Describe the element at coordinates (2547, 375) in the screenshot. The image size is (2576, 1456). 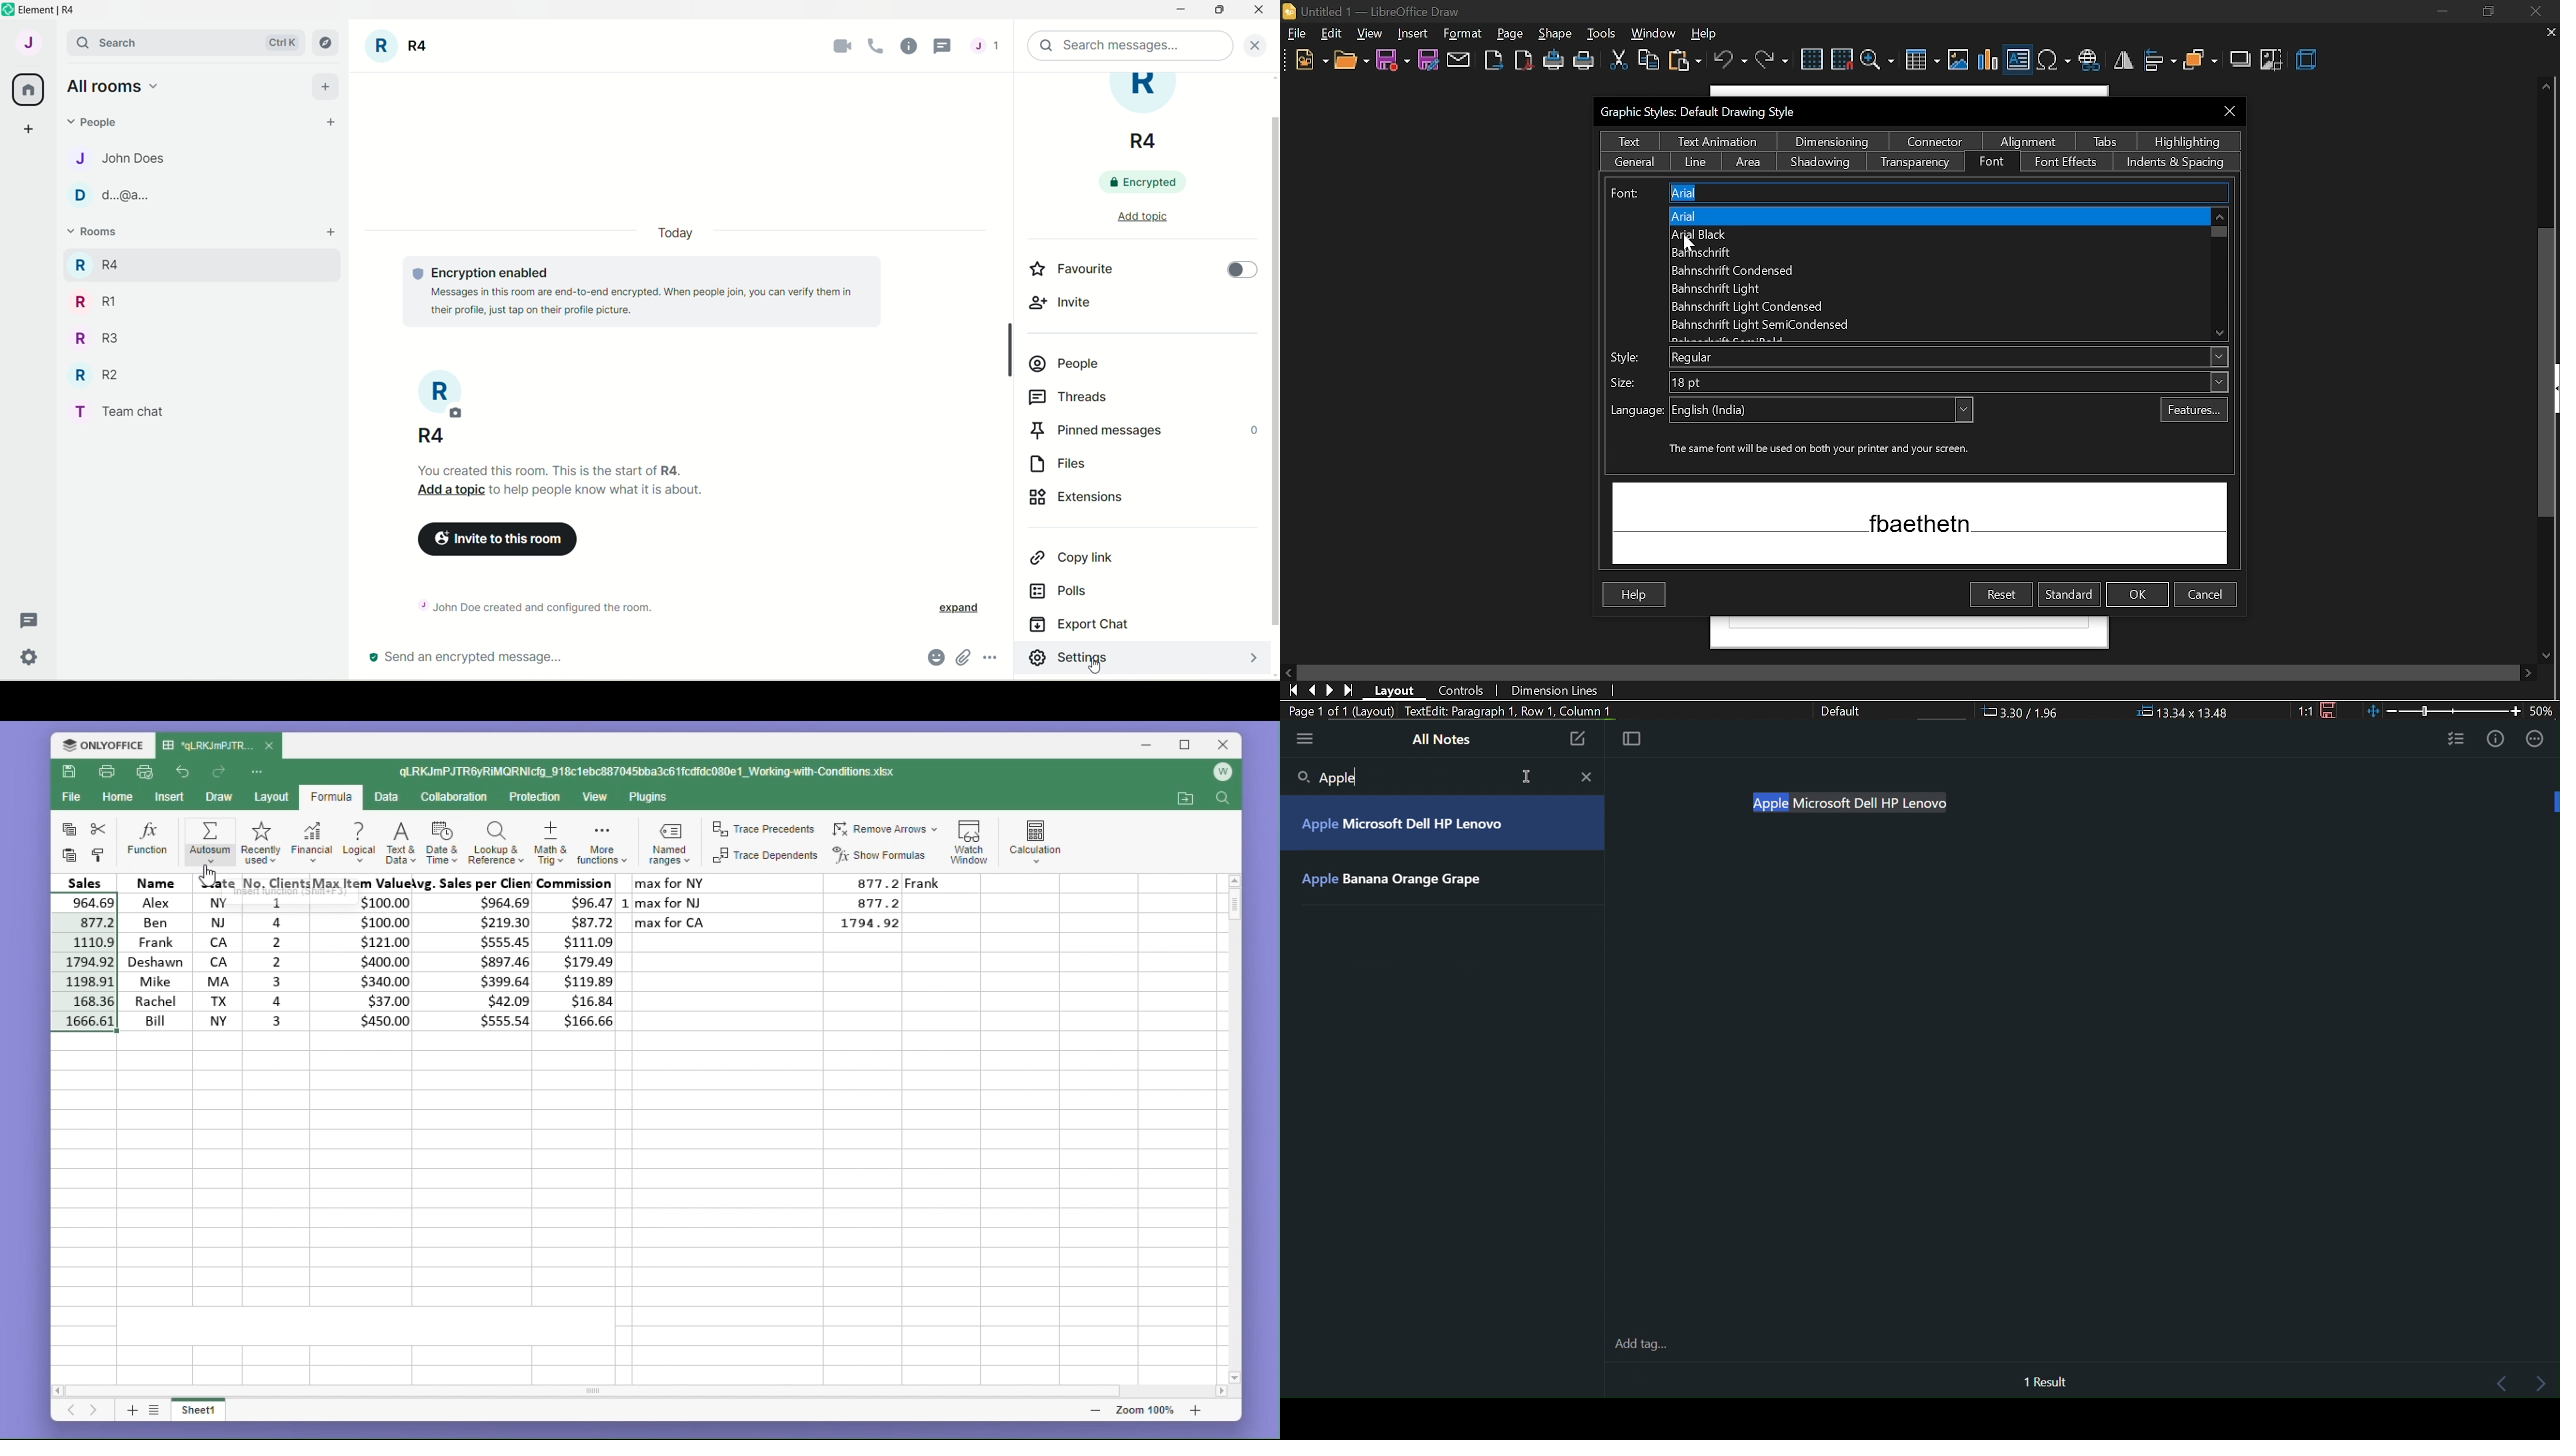
I see `vertical scrollbar` at that location.